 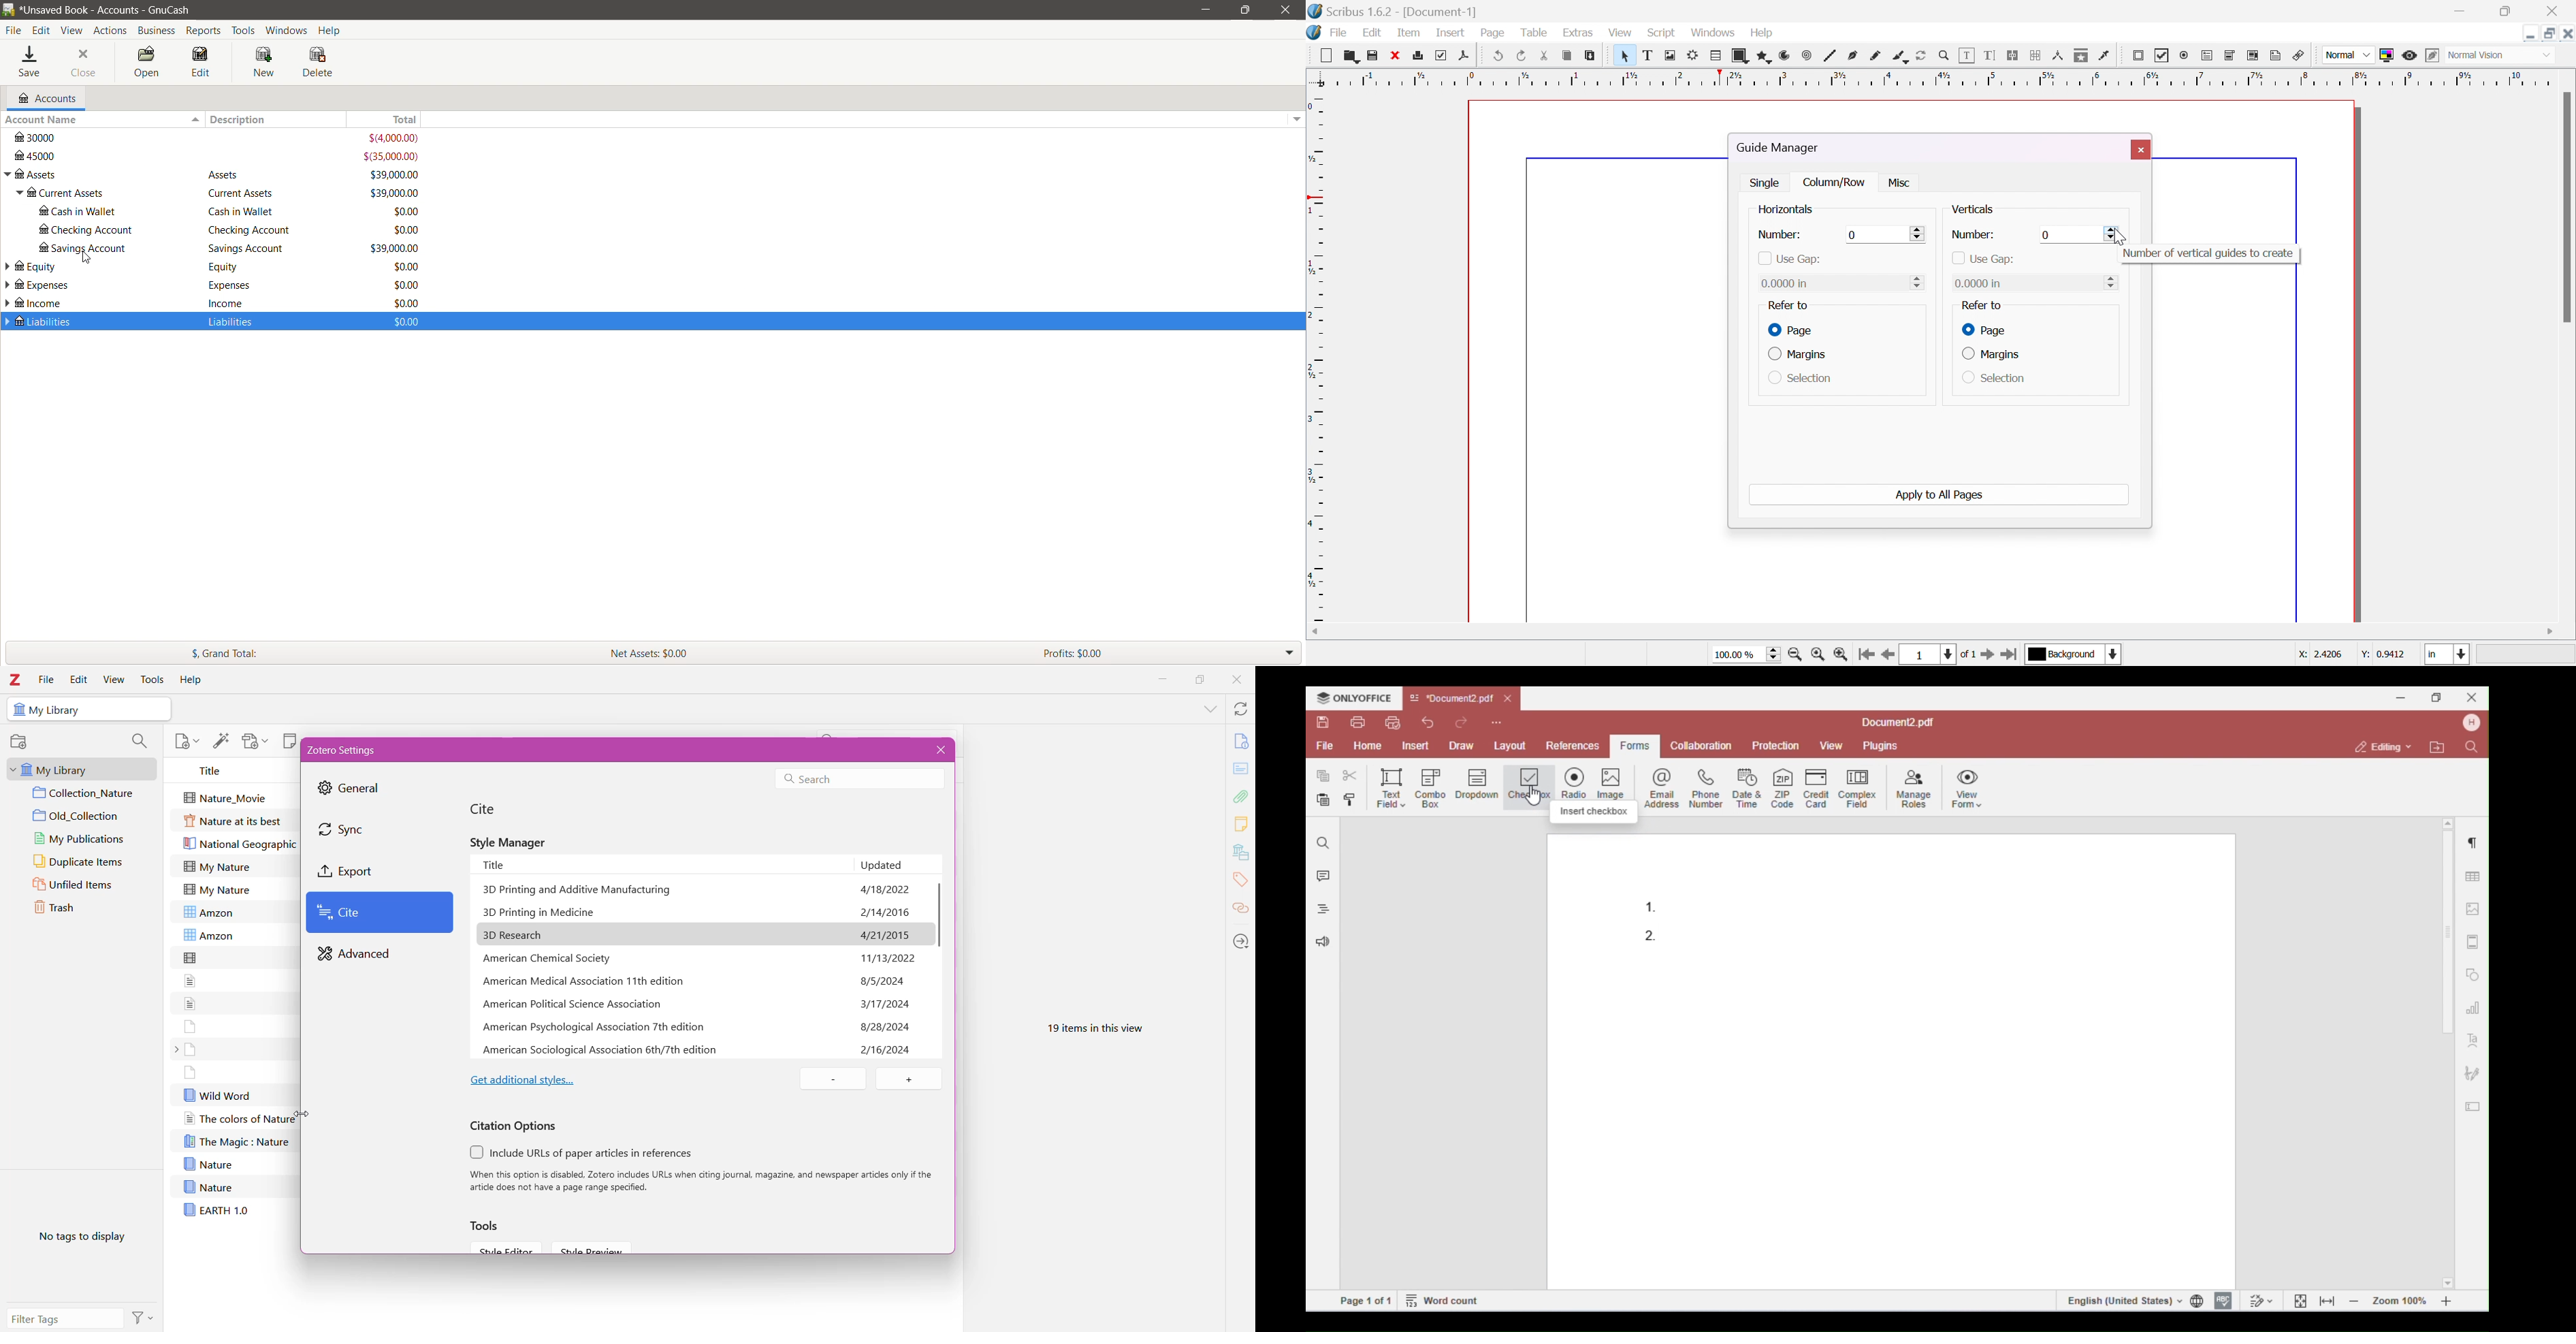 What do you see at coordinates (2458, 11) in the screenshot?
I see `minimize` at bounding box center [2458, 11].